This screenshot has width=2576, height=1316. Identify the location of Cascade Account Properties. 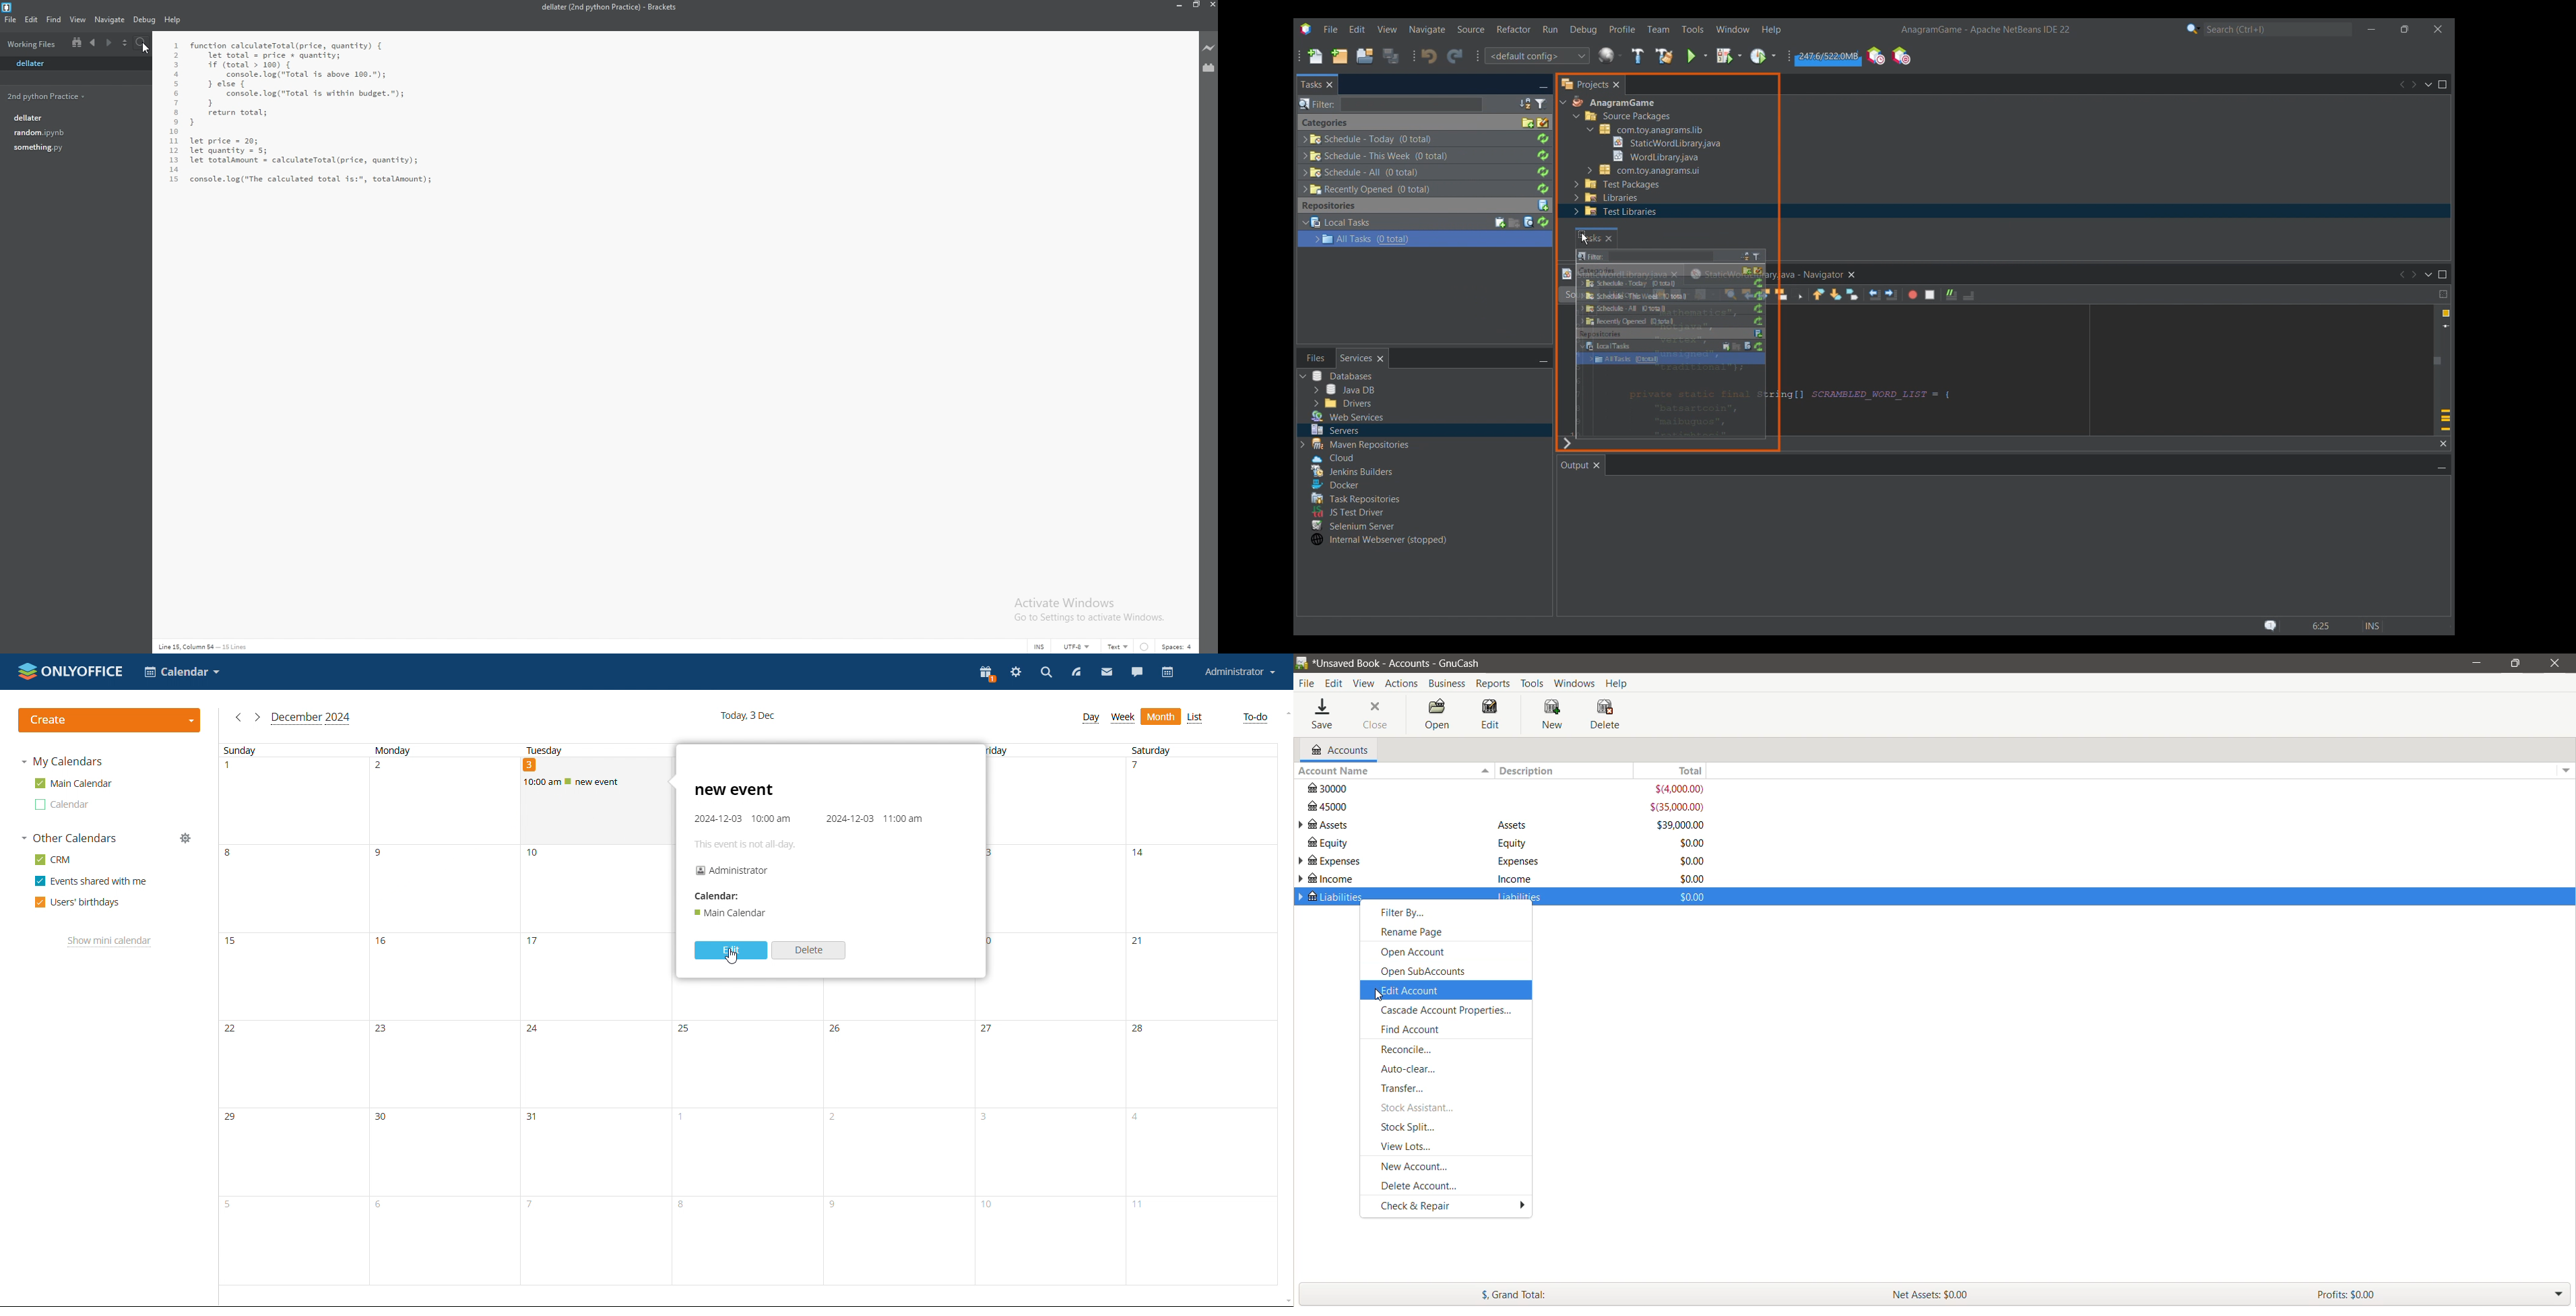
(1452, 1010).